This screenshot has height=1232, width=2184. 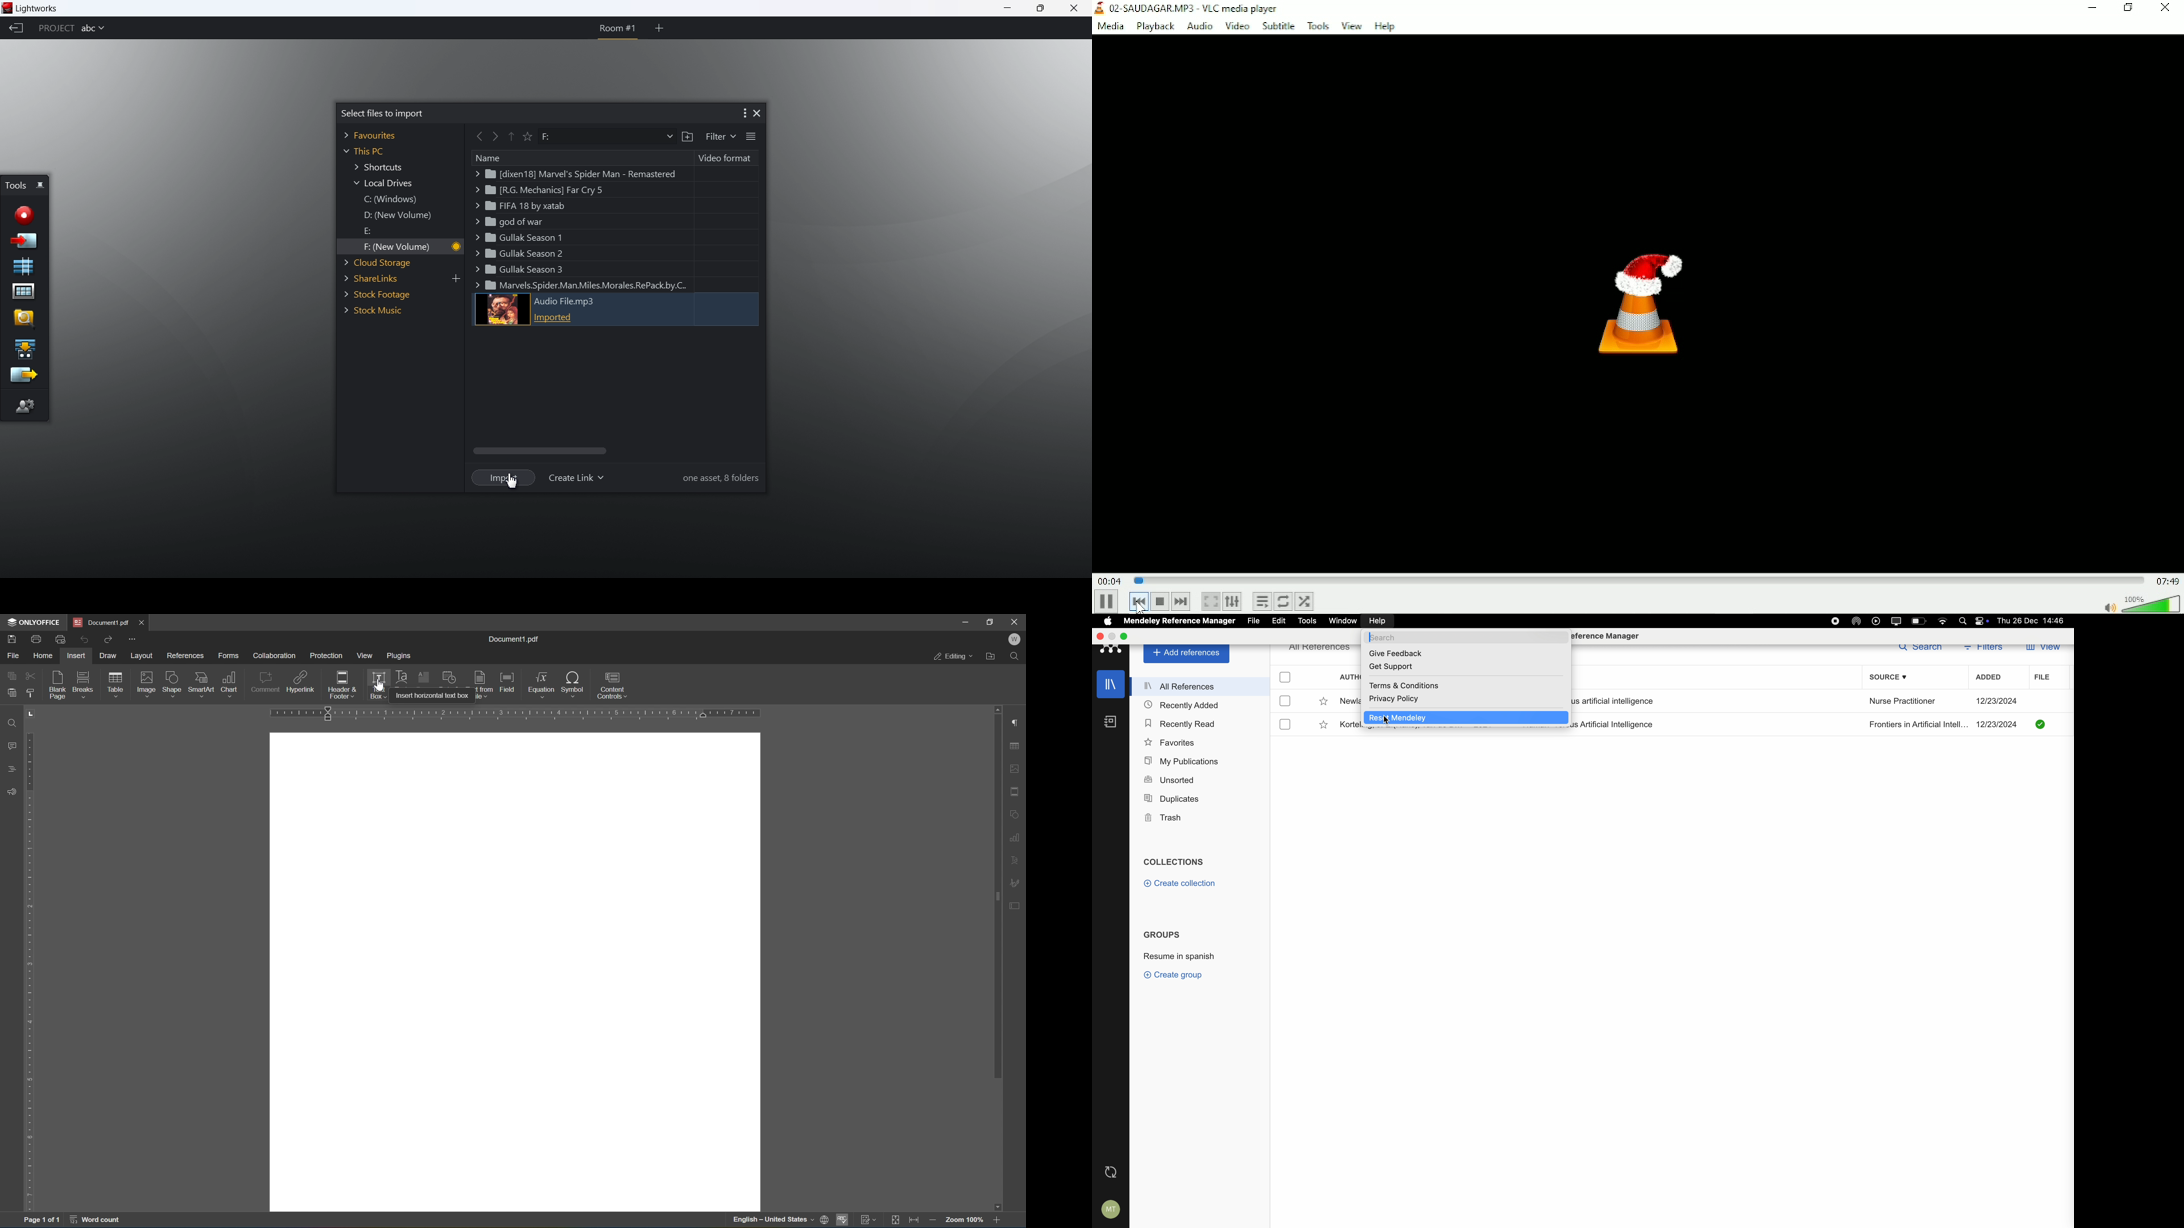 I want to click on smart art, so click(x=202, y=685).